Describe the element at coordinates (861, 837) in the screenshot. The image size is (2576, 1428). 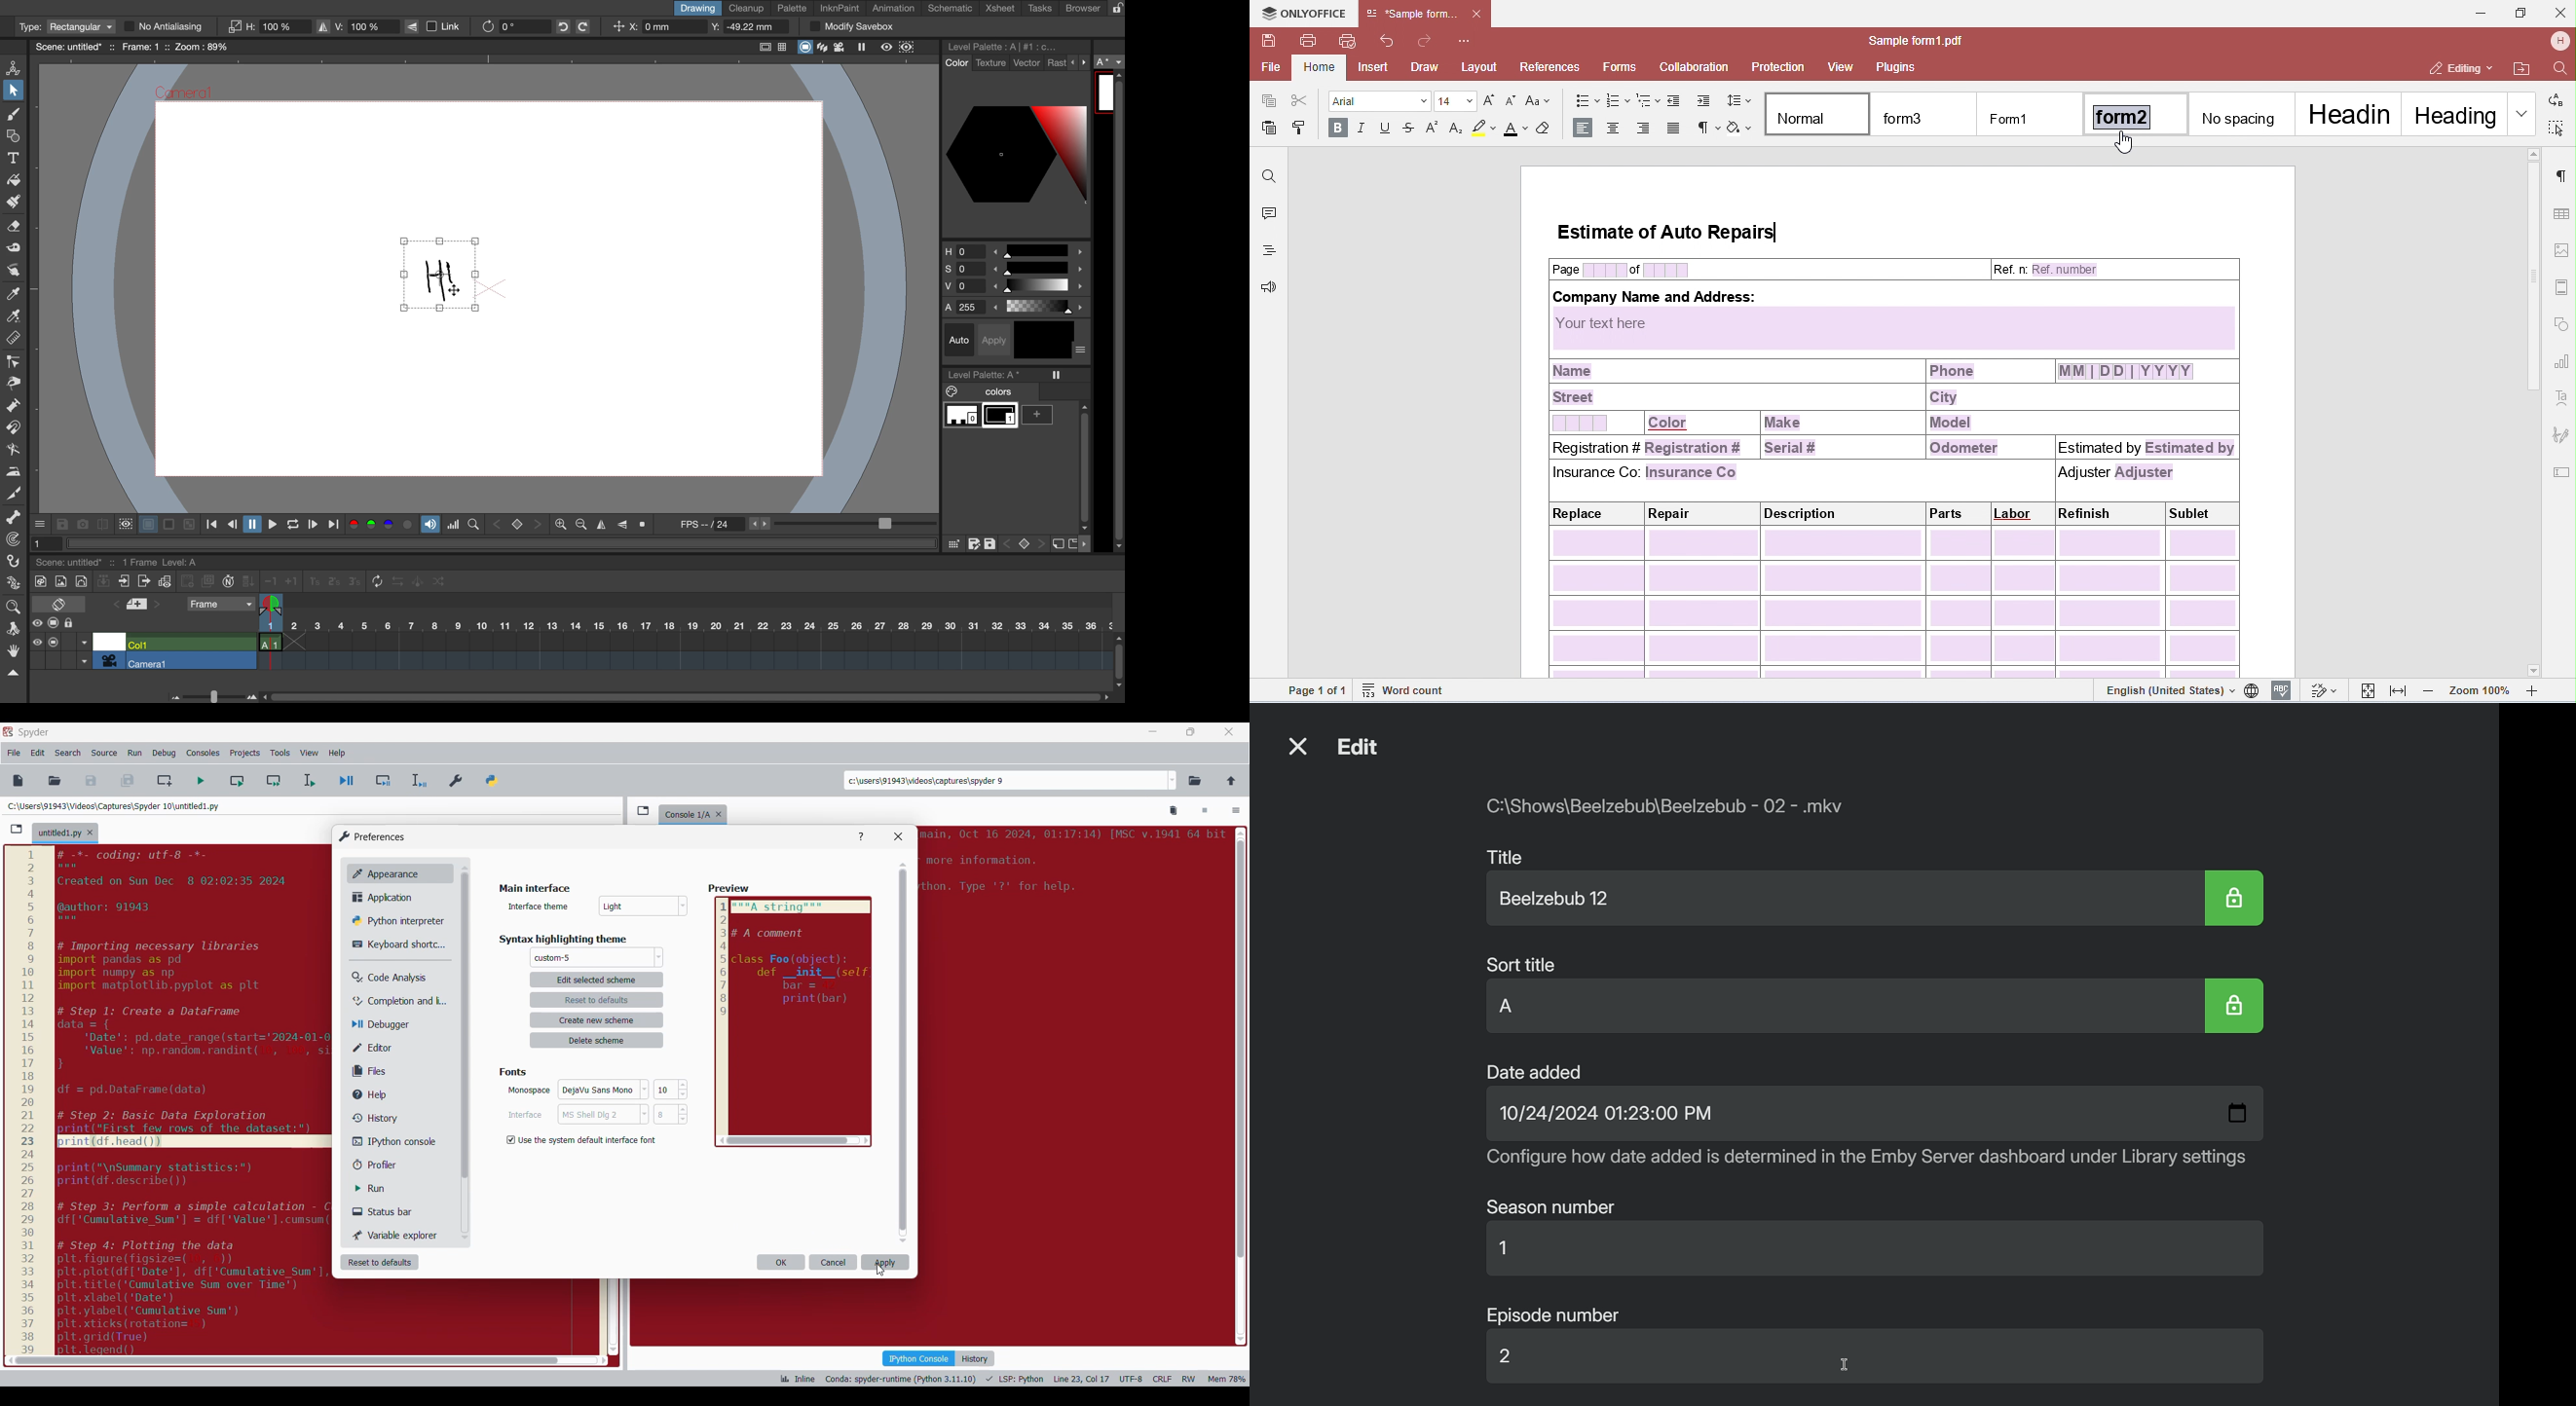
I see `Help` at that location.